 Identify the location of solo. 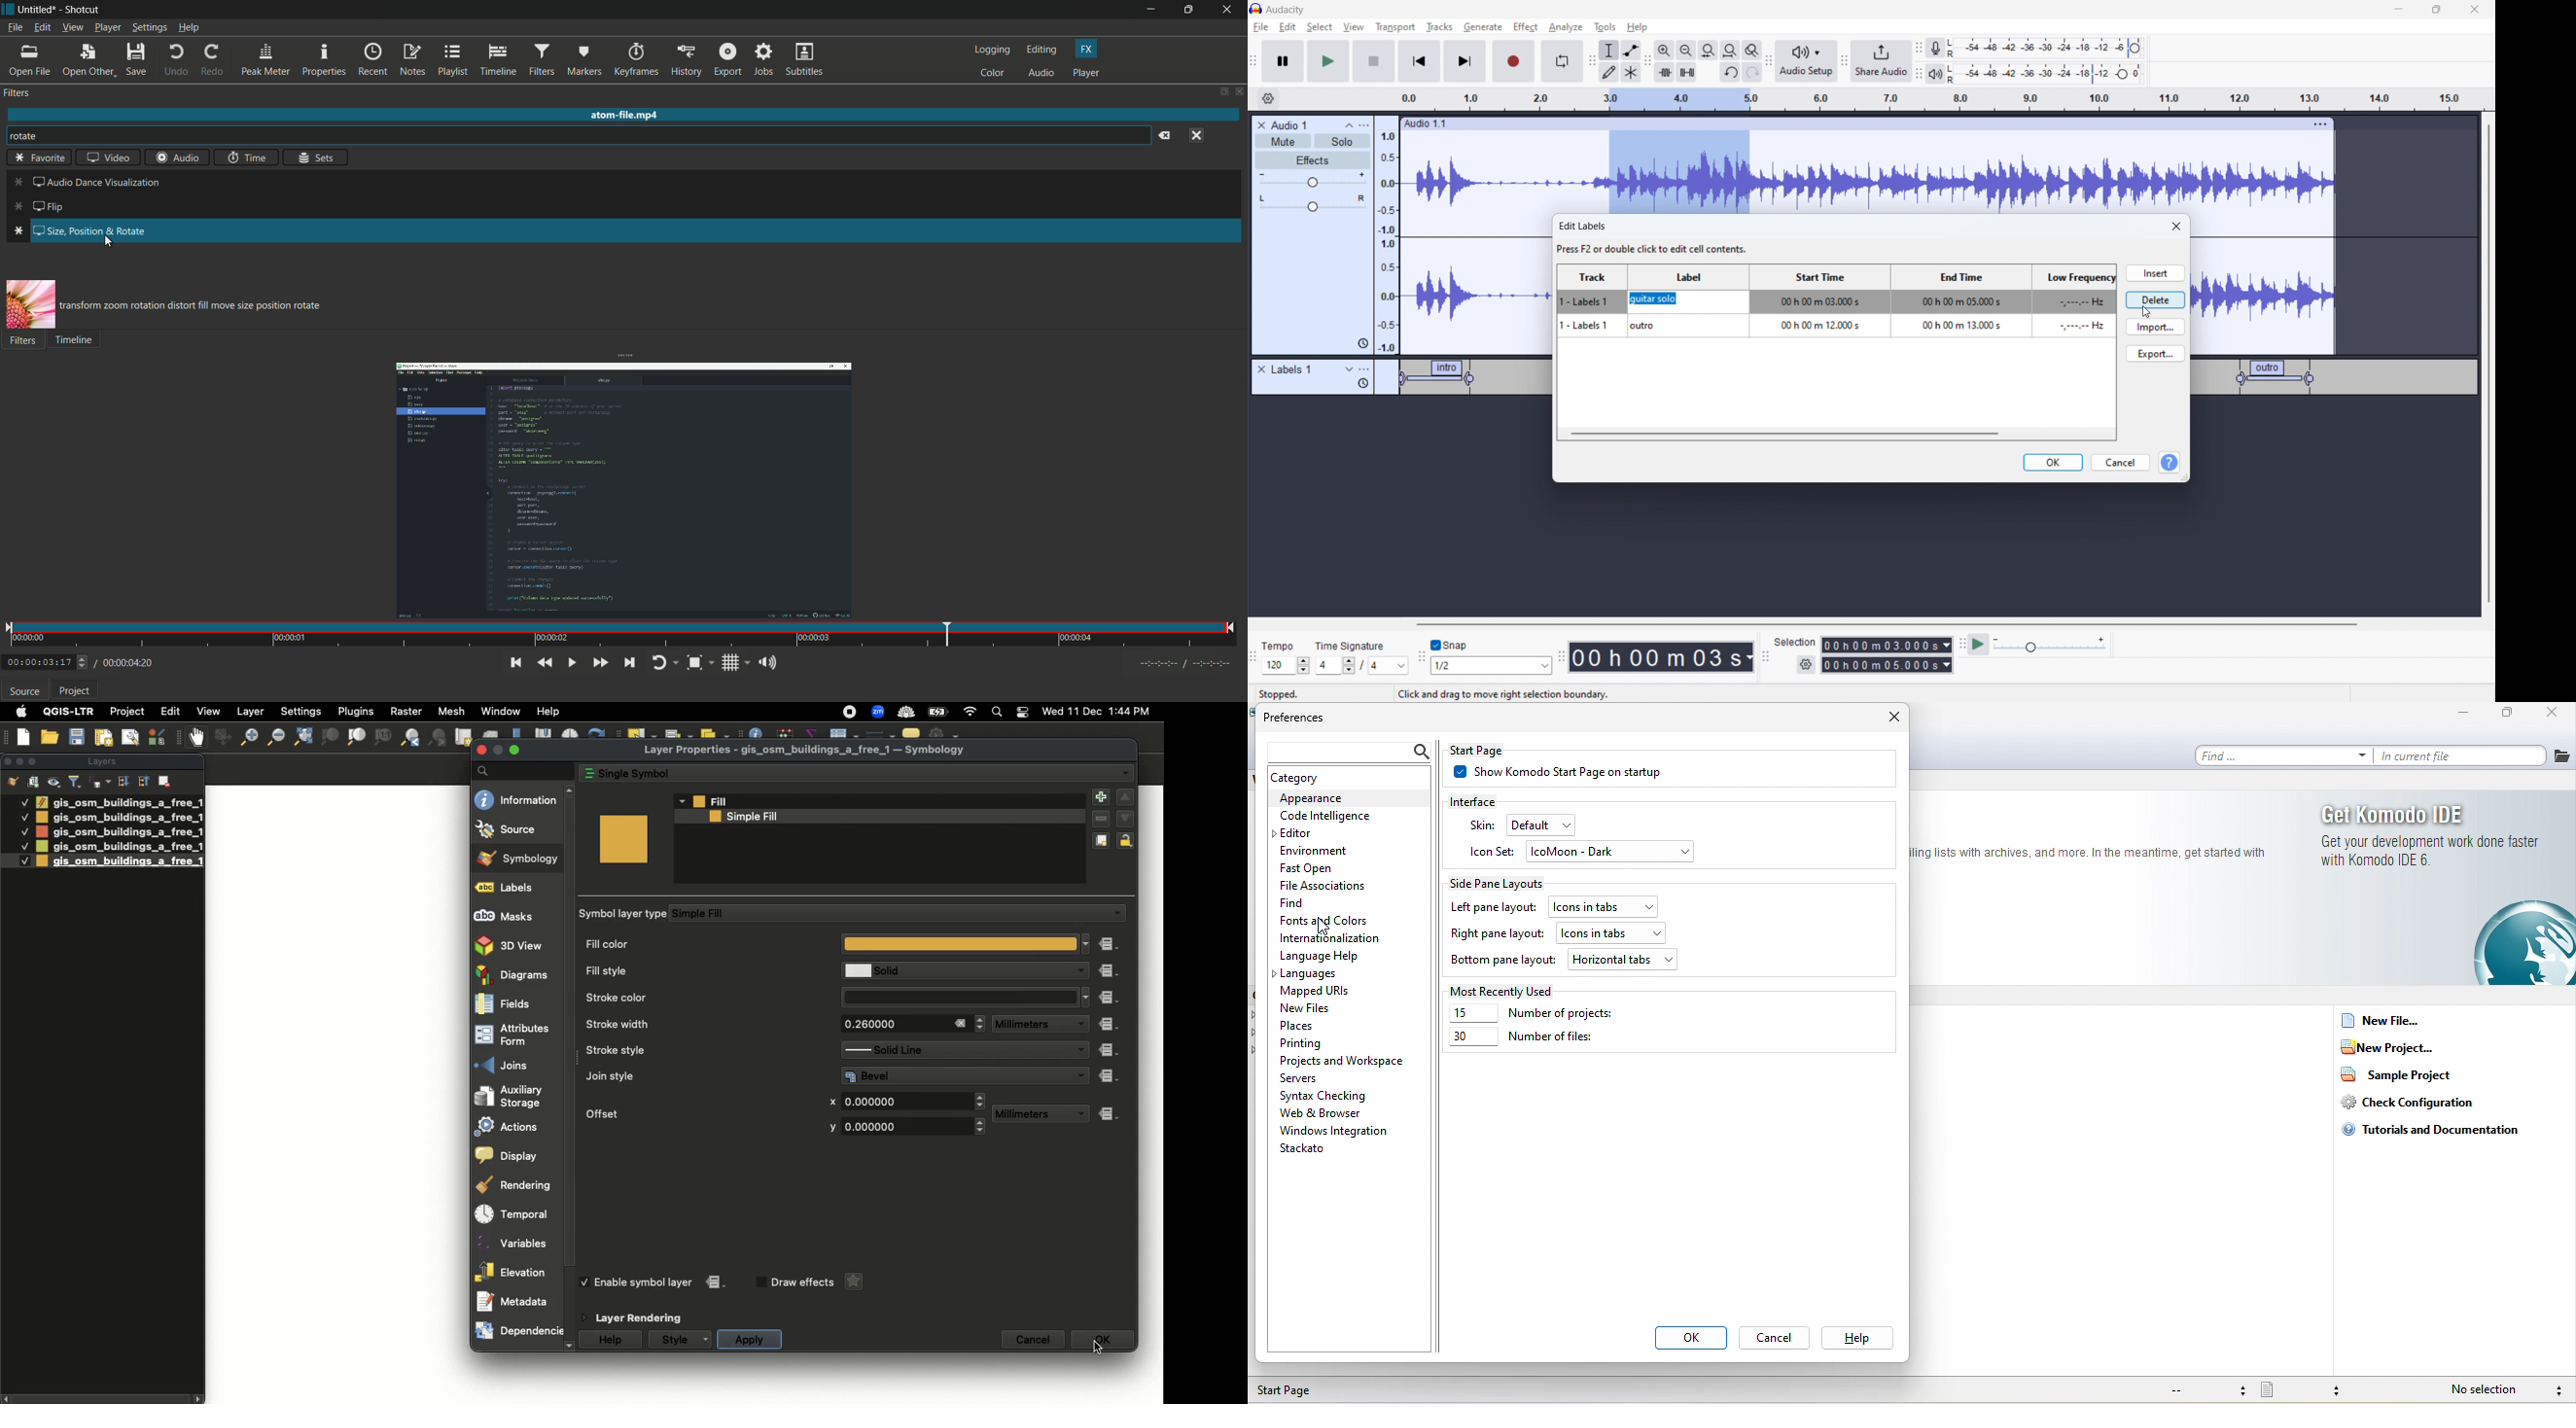
(1343, 141).